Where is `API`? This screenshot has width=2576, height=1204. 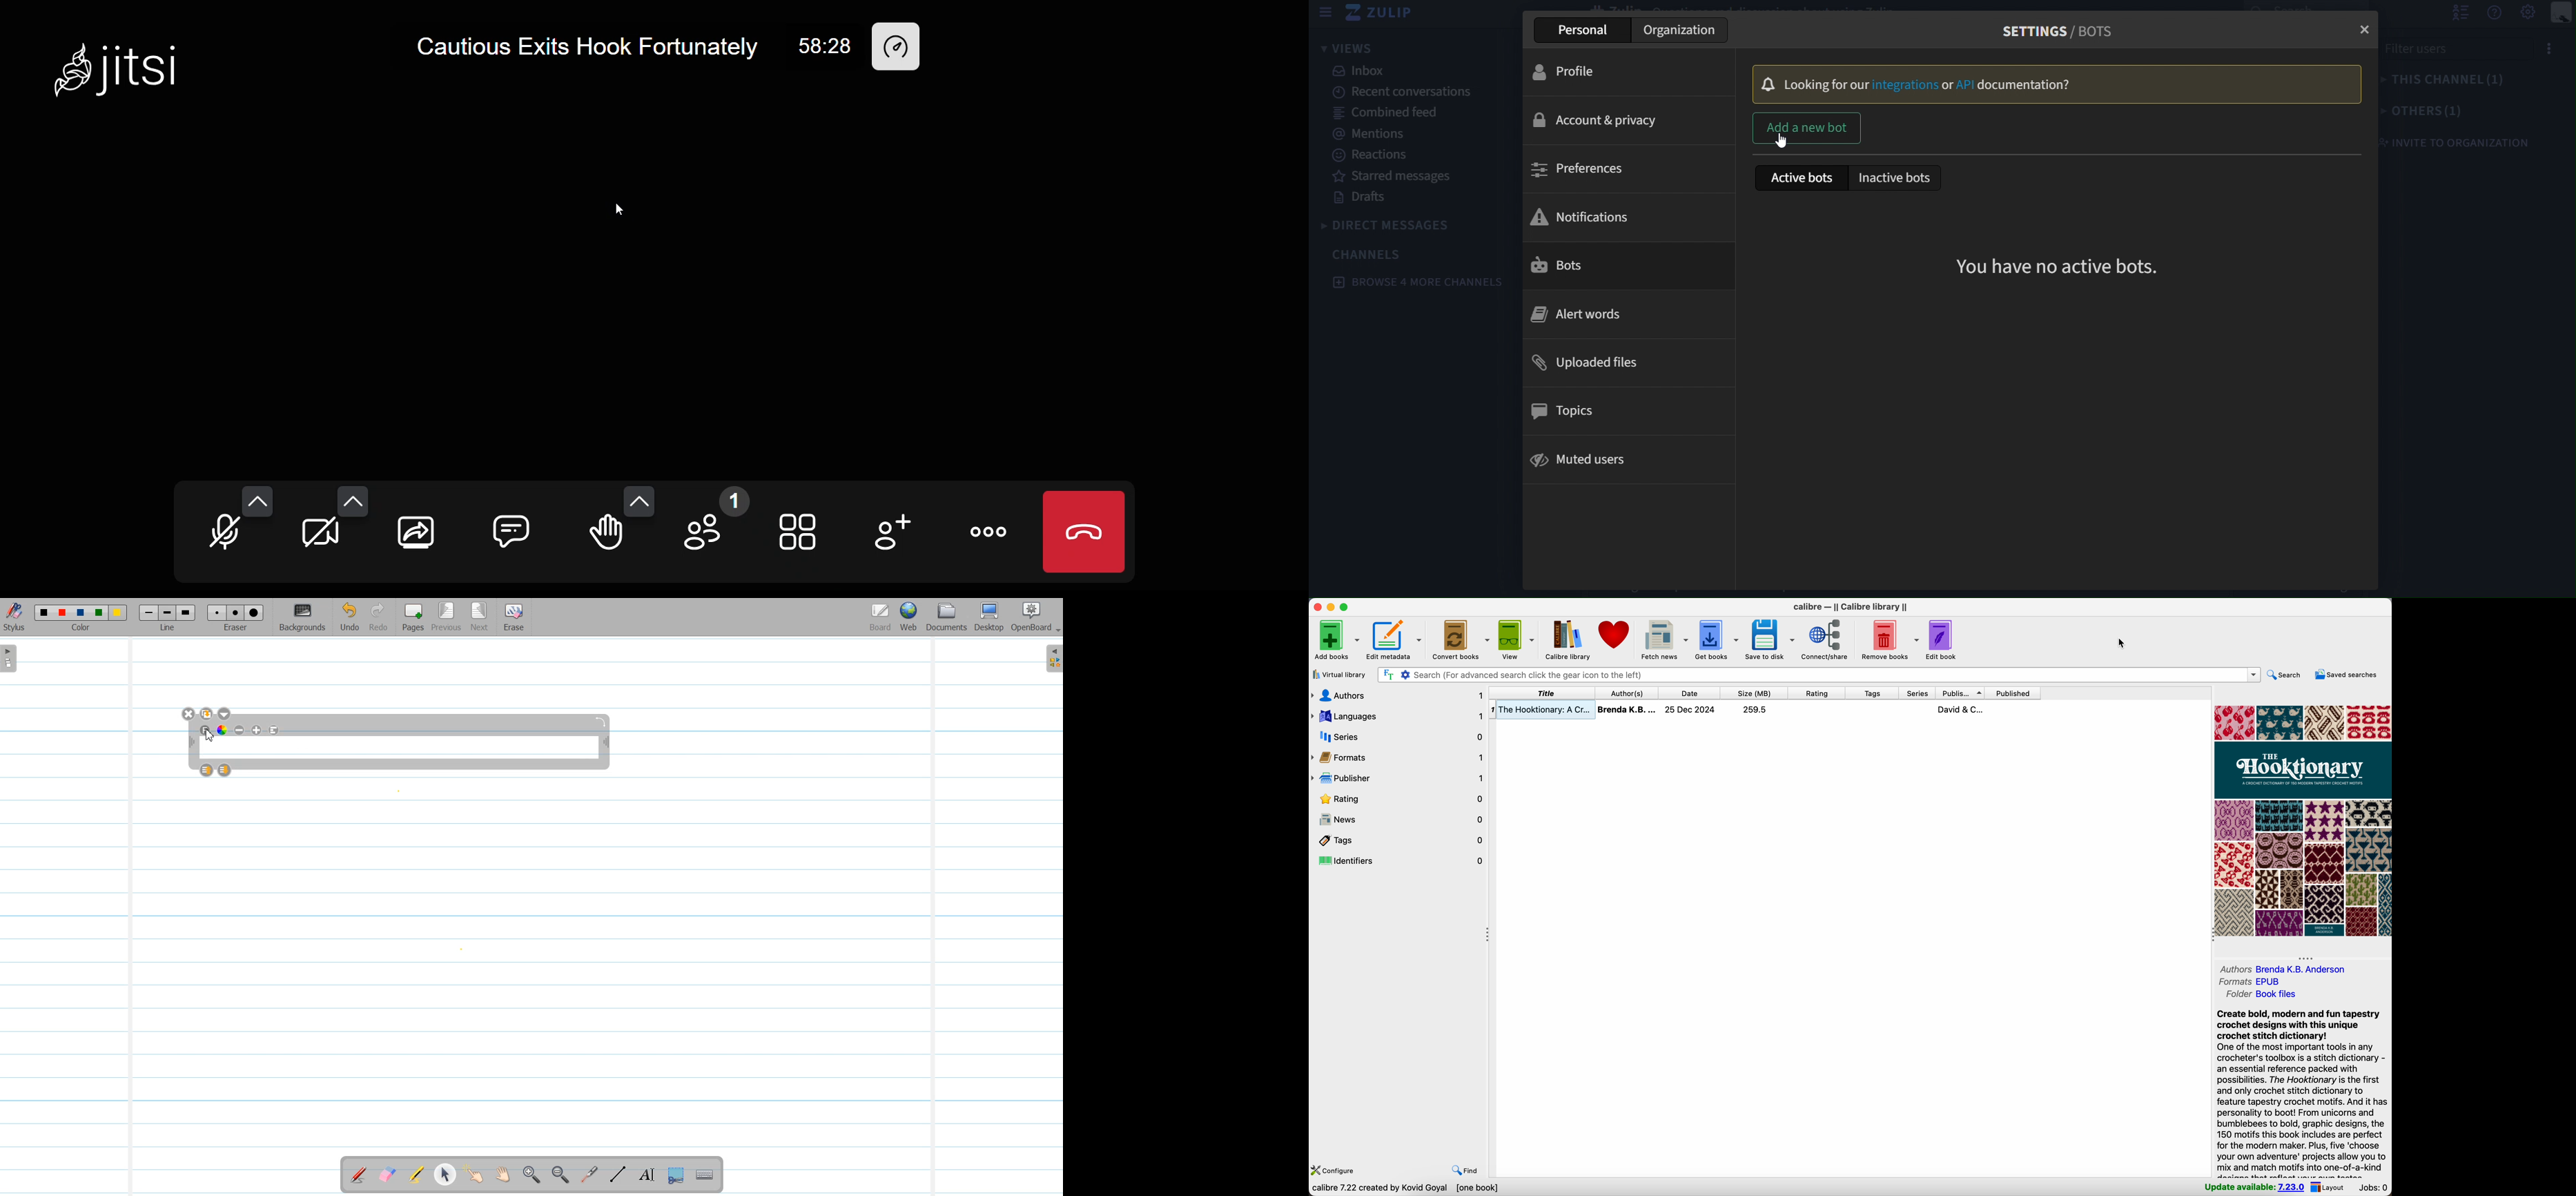
API is located at coordinates (1967, 85).